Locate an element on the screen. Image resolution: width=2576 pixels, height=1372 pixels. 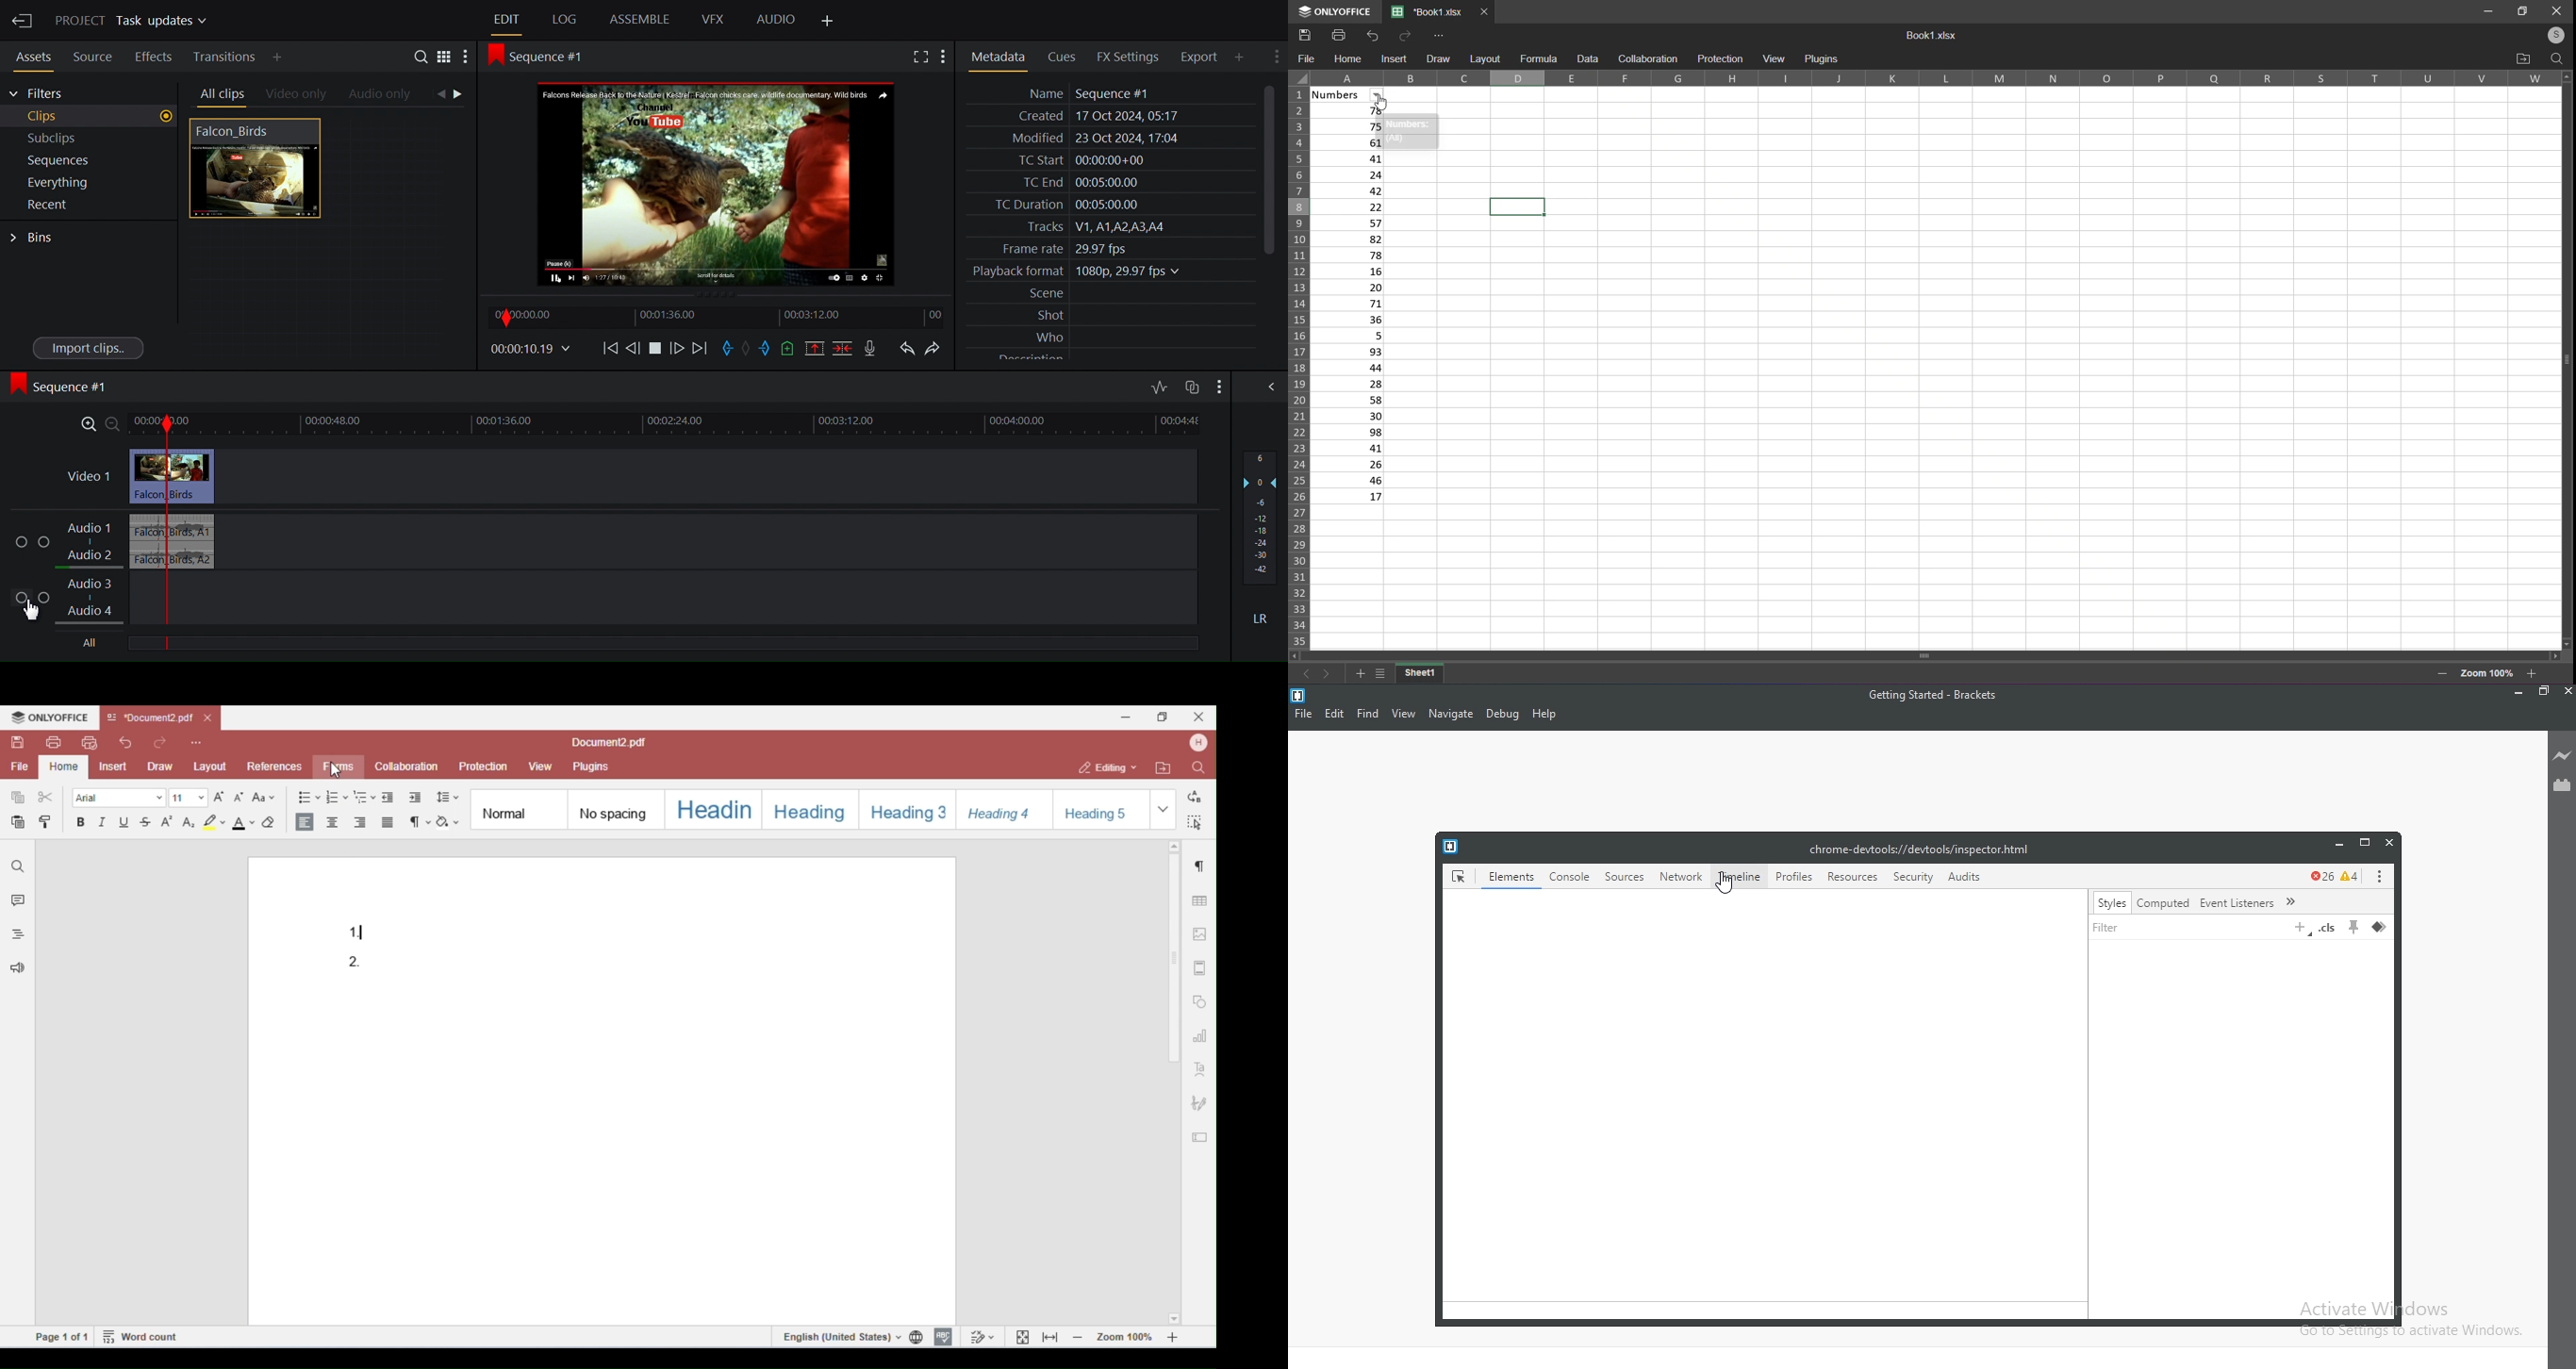
Show settings menu is located at coordinates (465, 58).